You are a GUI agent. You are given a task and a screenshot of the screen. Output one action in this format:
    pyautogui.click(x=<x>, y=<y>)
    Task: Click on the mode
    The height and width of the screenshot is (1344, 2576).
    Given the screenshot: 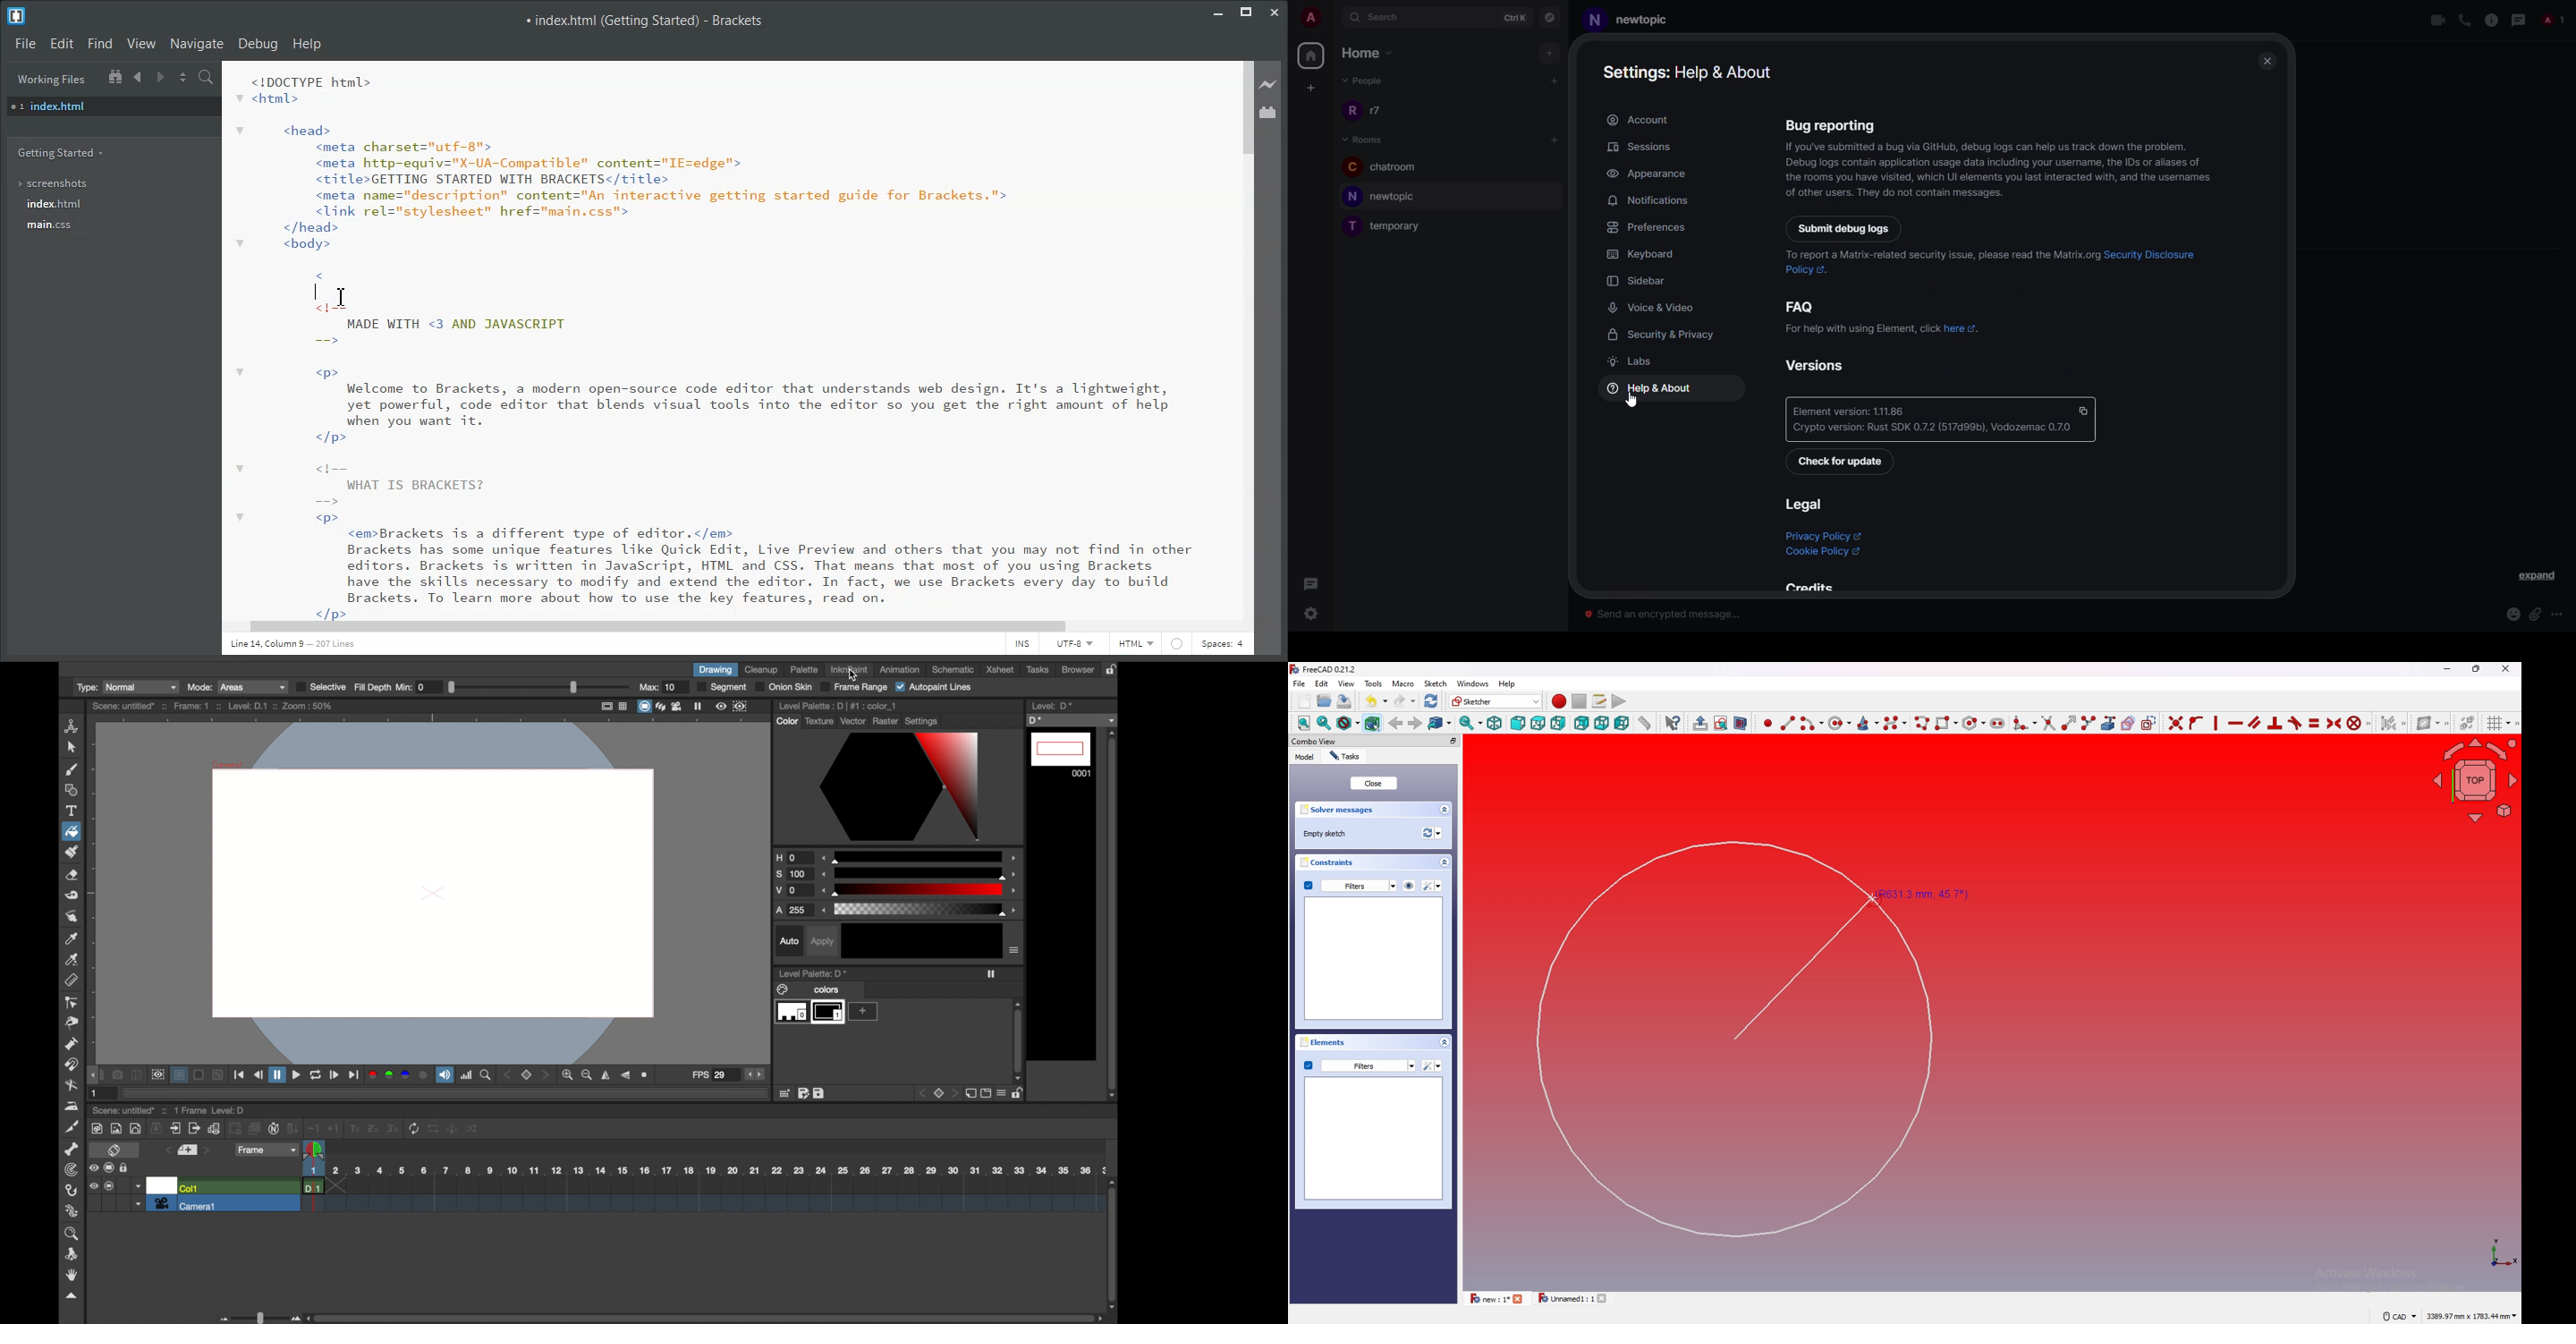 What is the action you would take?
    pyautogui.click(x=237, y=687)
    